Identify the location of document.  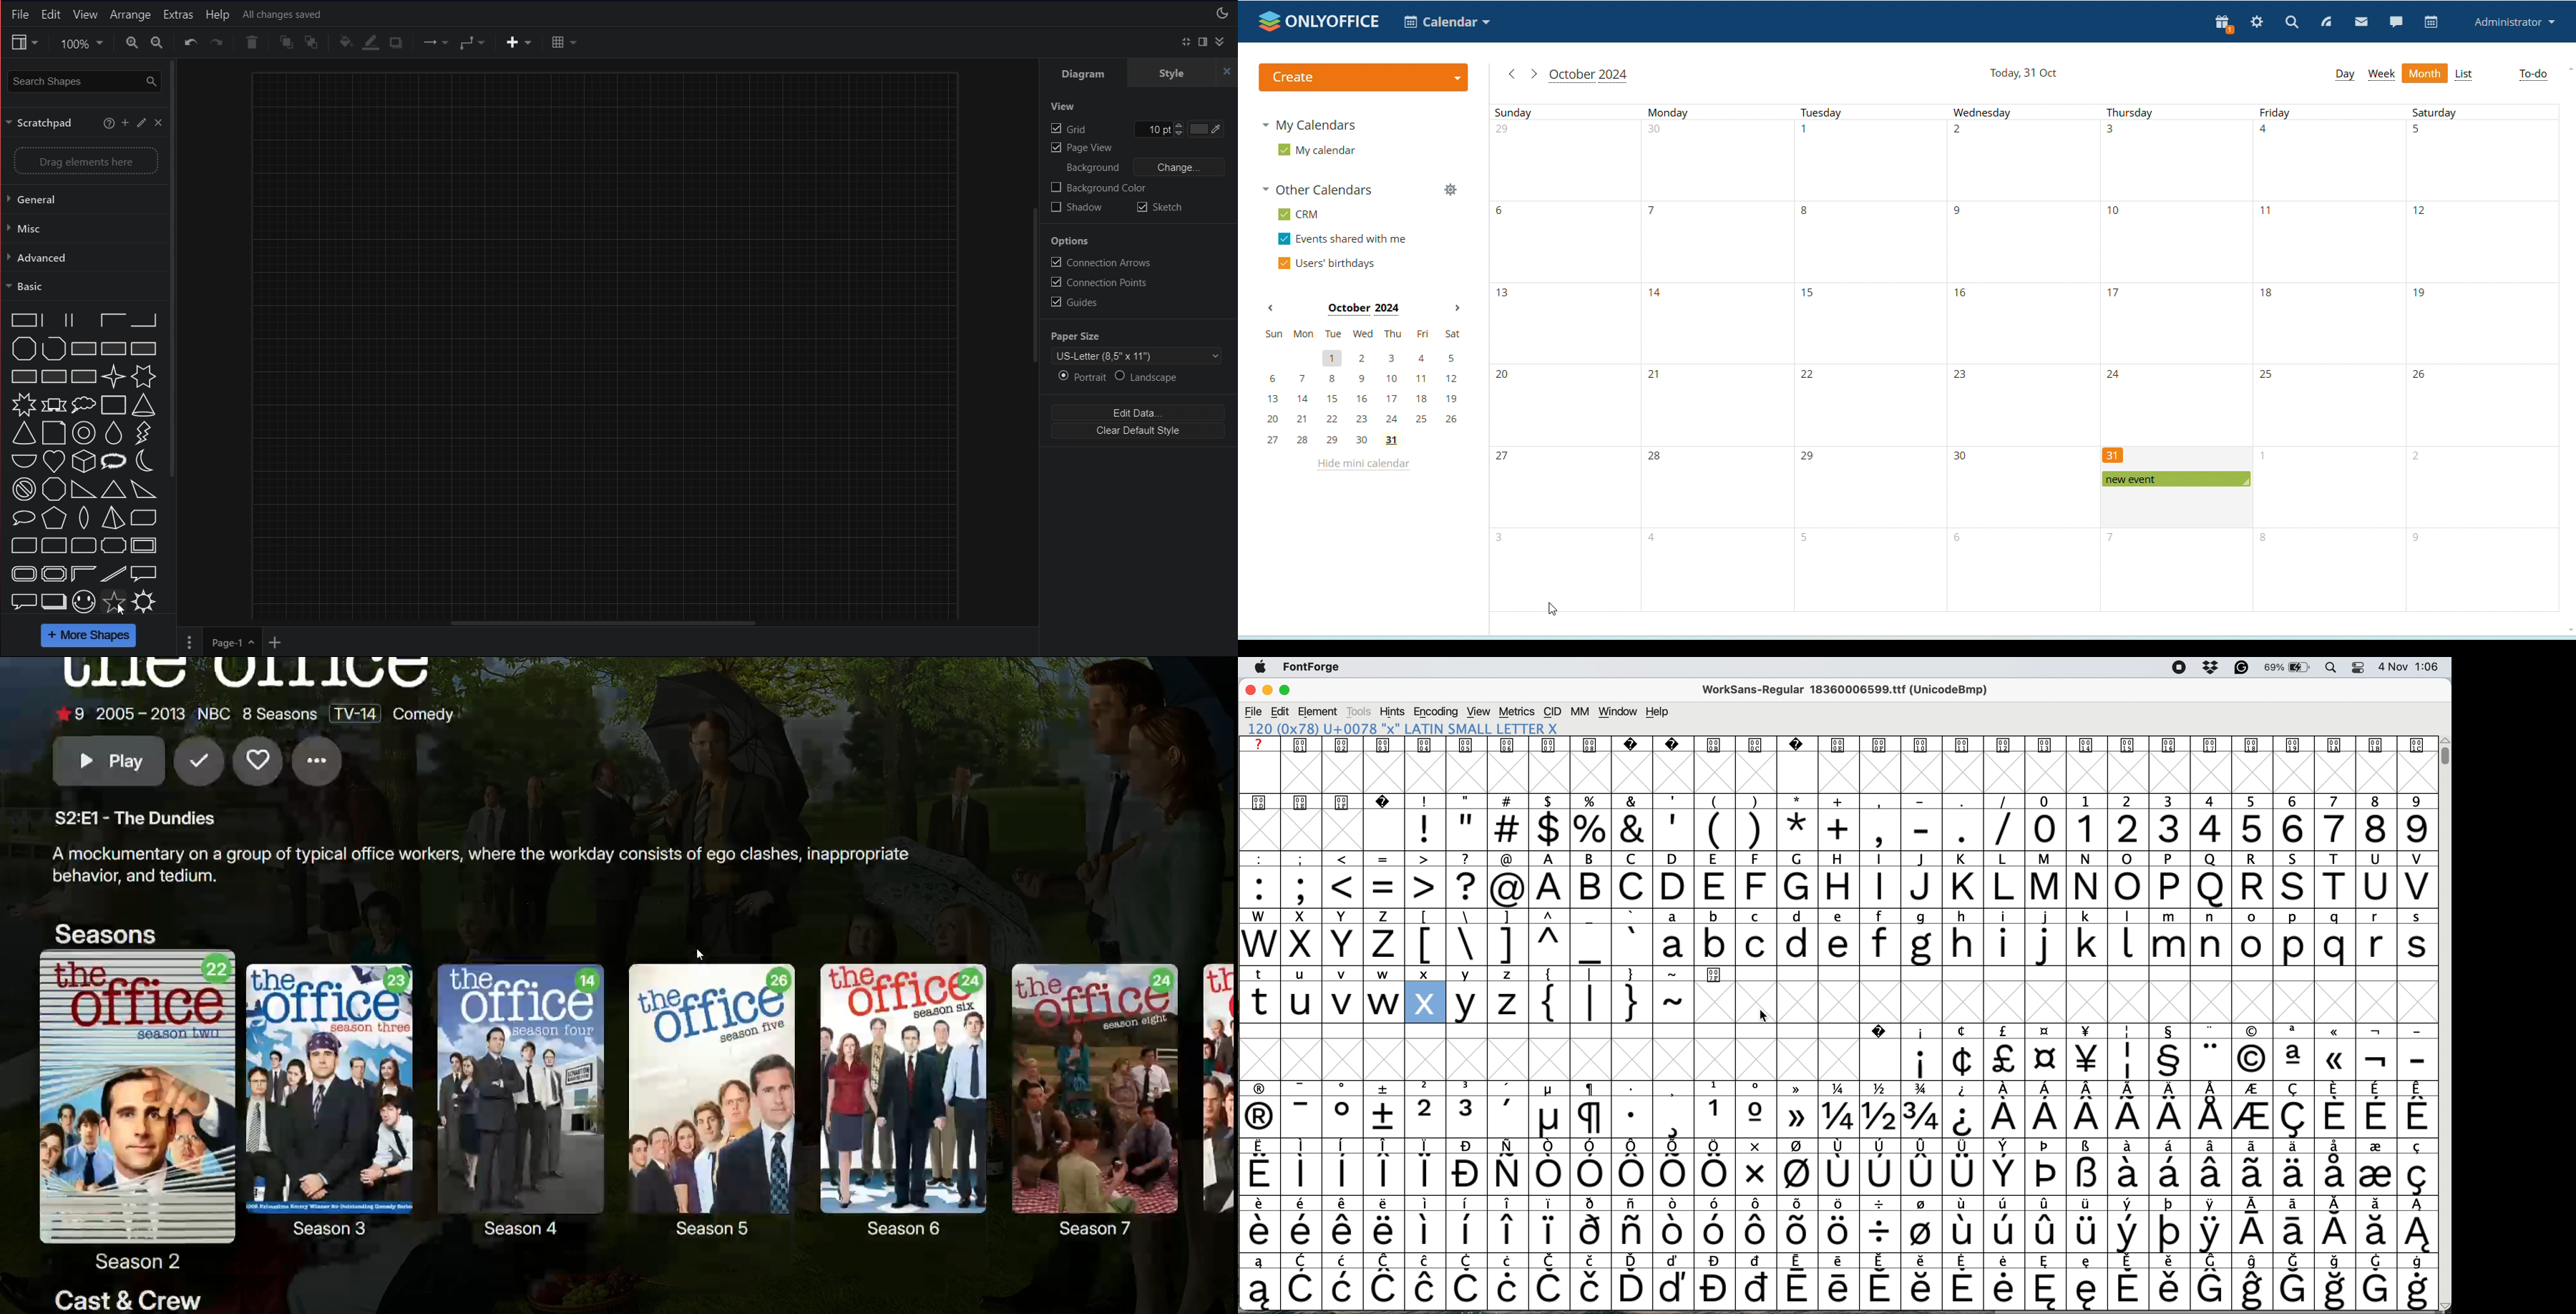
(54, 433).